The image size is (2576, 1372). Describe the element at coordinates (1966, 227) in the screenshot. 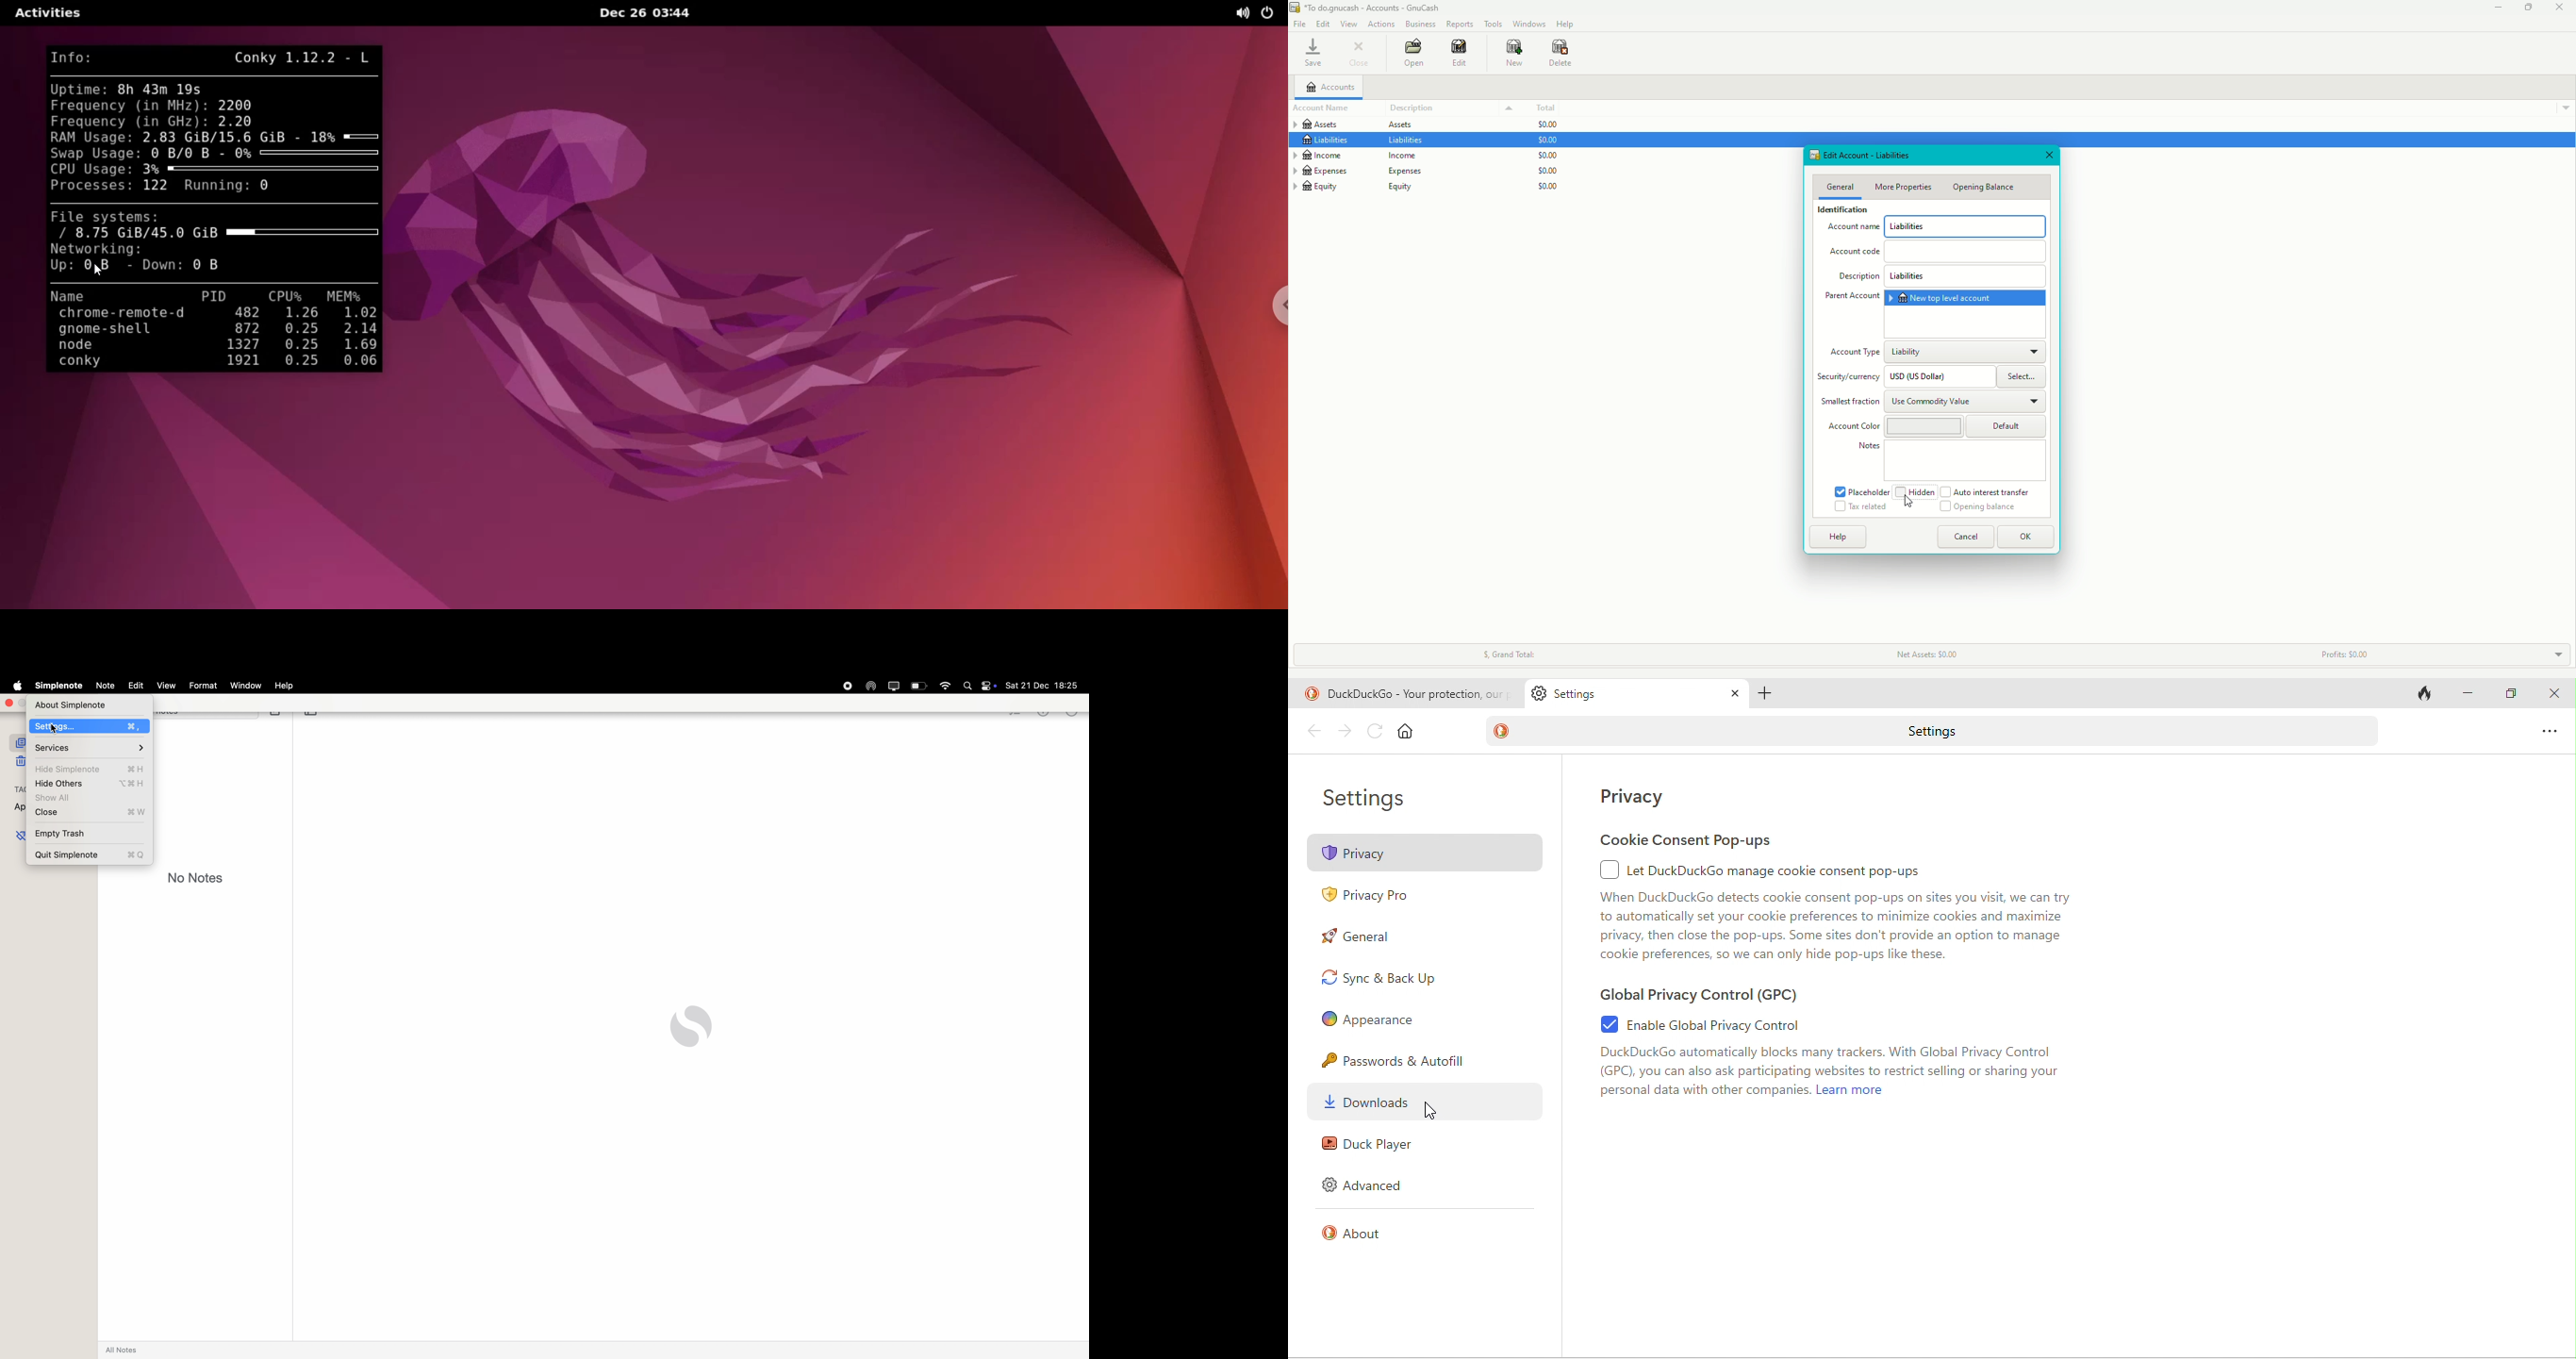

I see `Liabilities` at that location.